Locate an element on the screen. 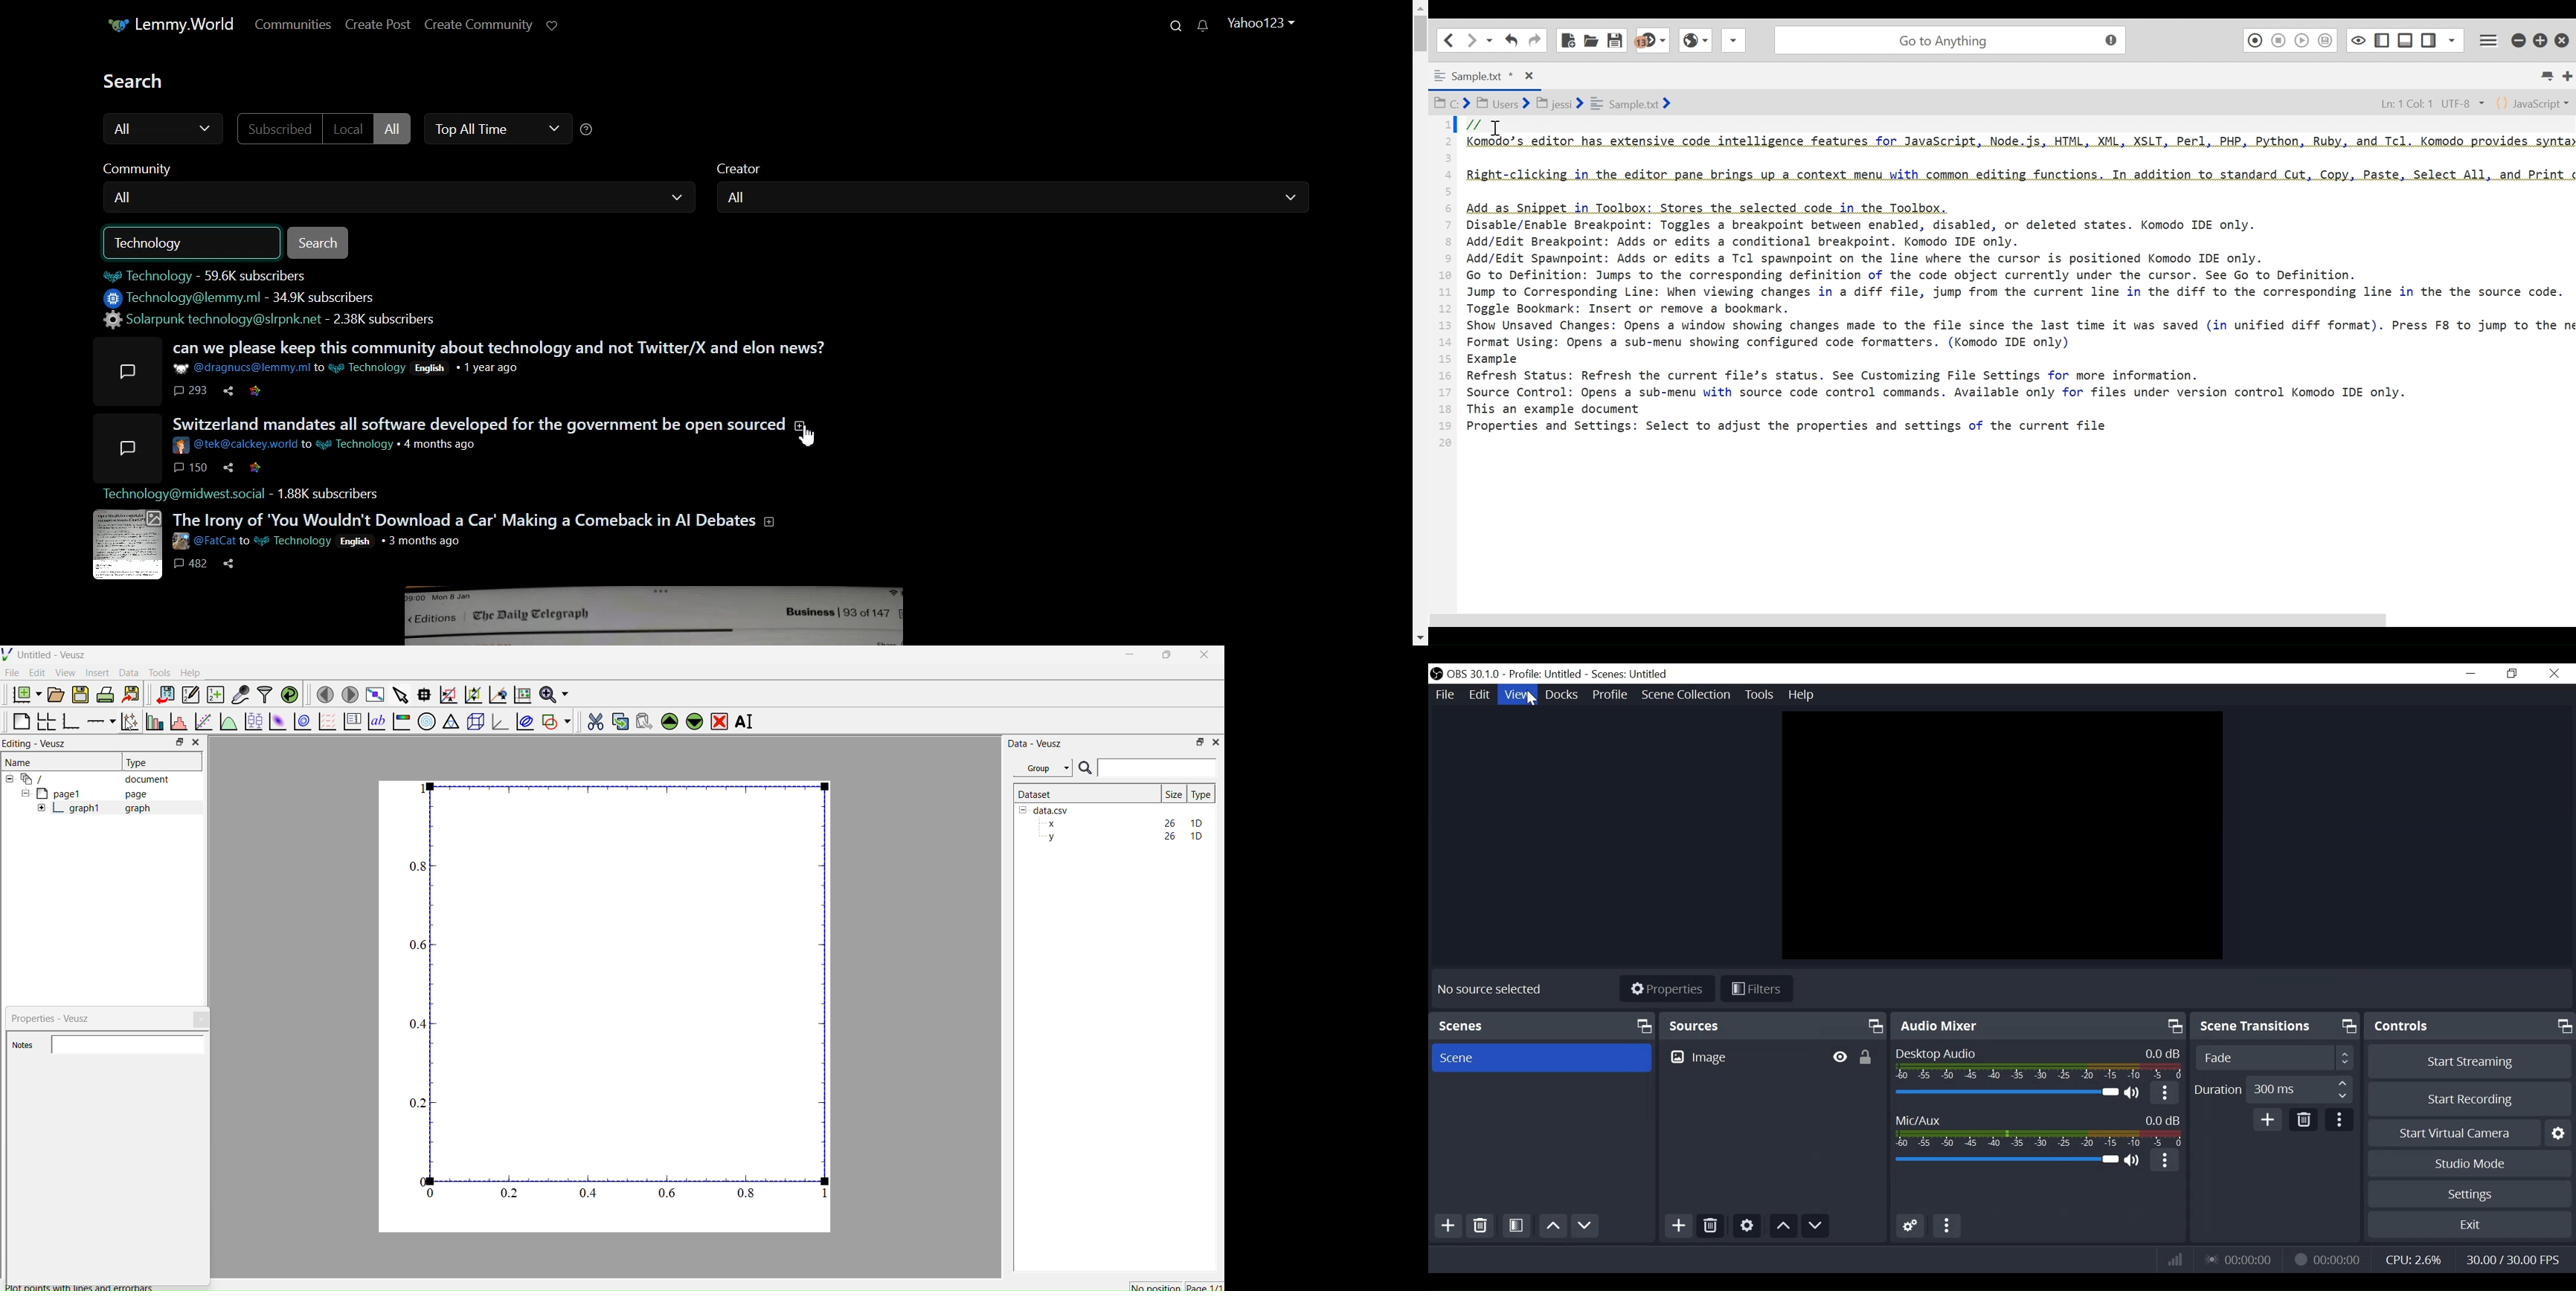 The height and width of the screenshot is (1316, 2576). Start Recording is located at coordinates (2468, 1099).